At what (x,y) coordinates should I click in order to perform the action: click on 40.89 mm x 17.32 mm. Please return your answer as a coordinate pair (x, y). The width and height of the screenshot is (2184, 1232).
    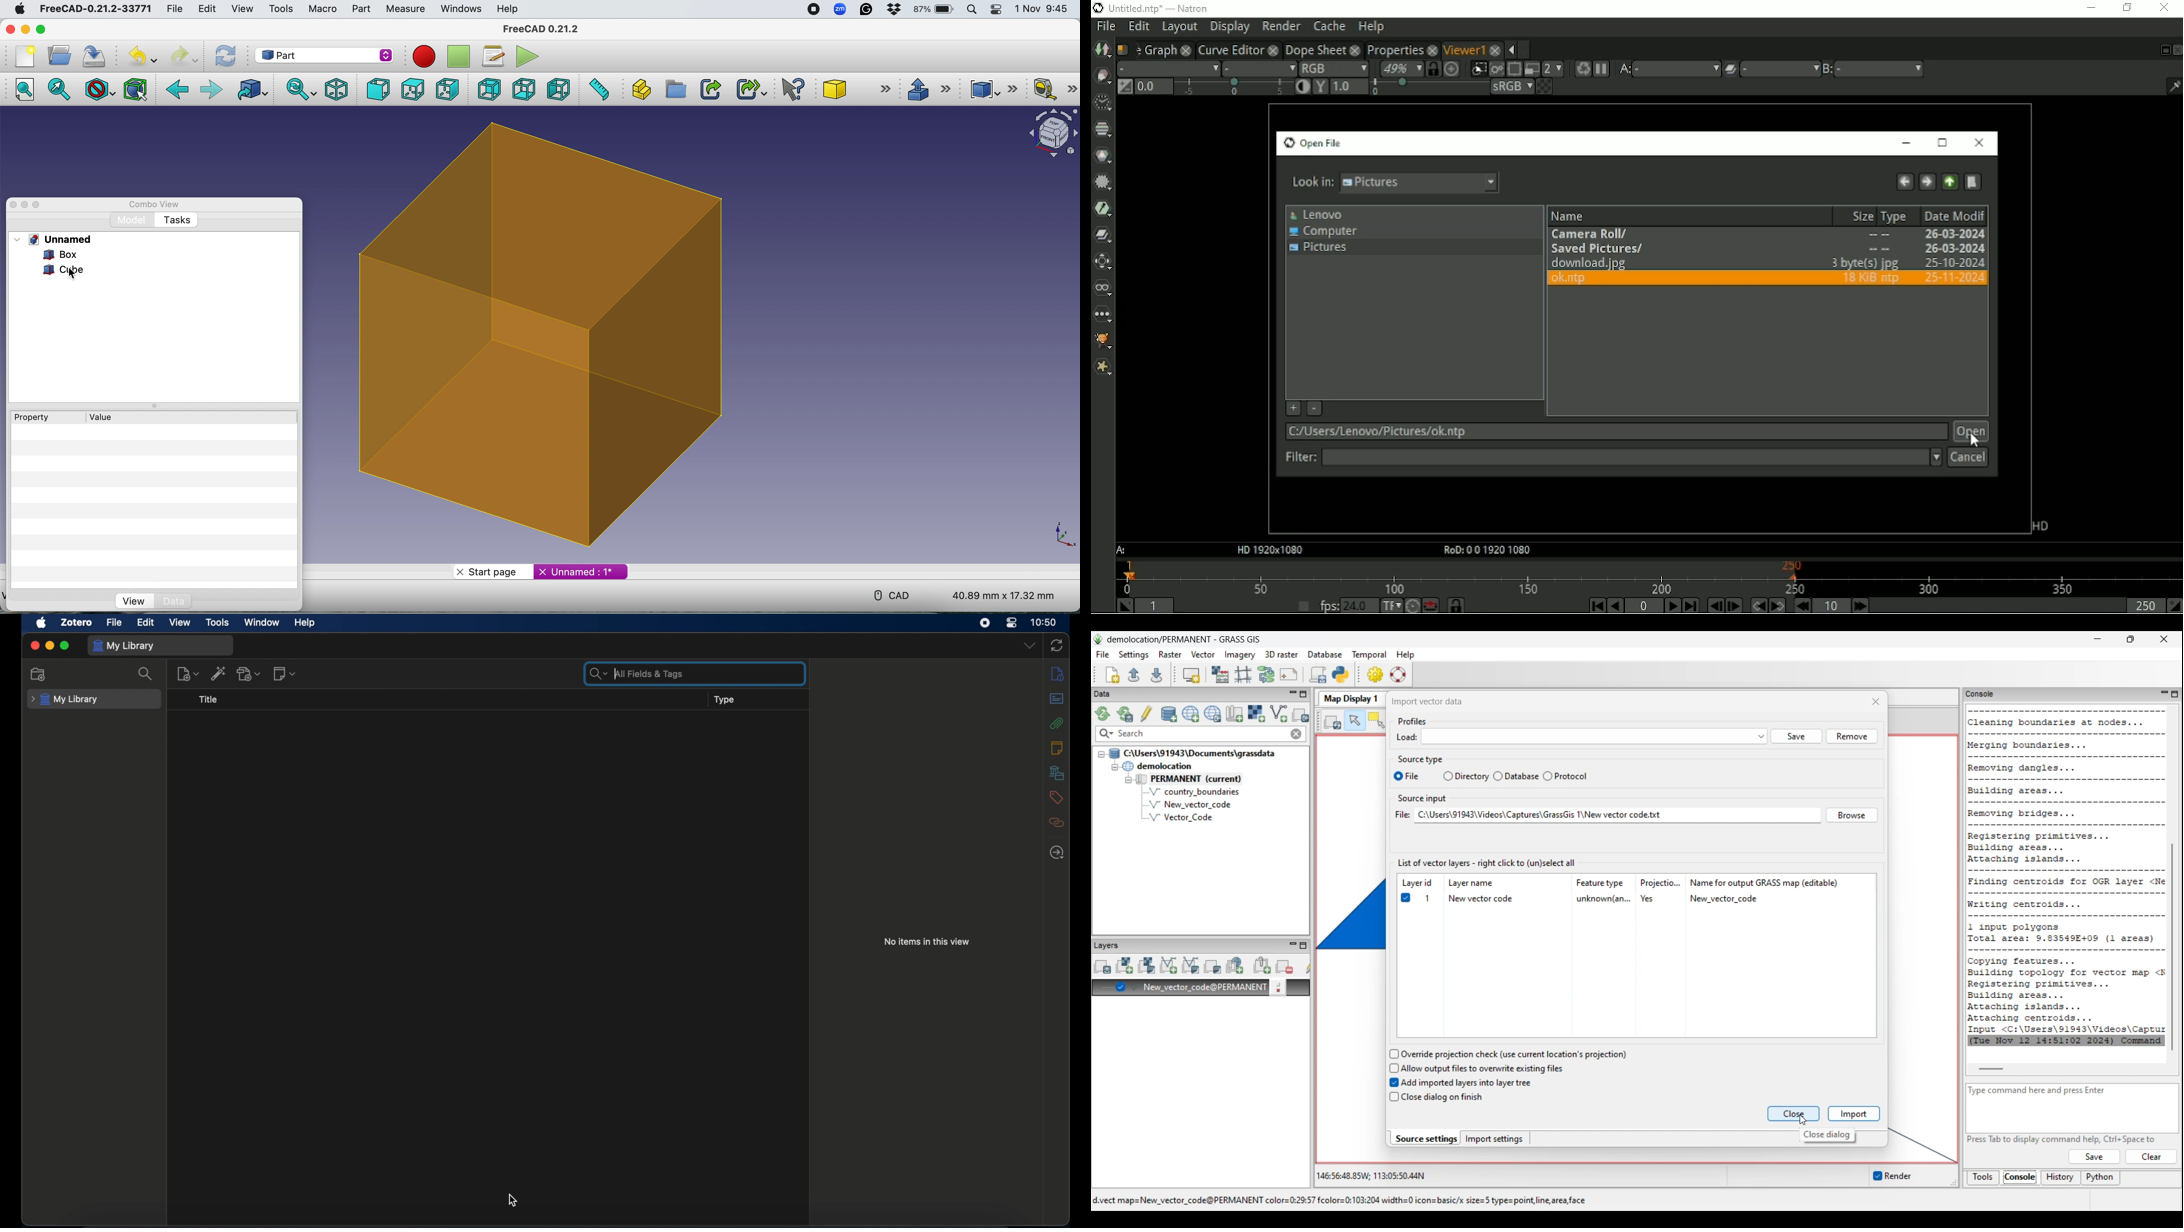
    Looking at the image, I should click on (997, 594).